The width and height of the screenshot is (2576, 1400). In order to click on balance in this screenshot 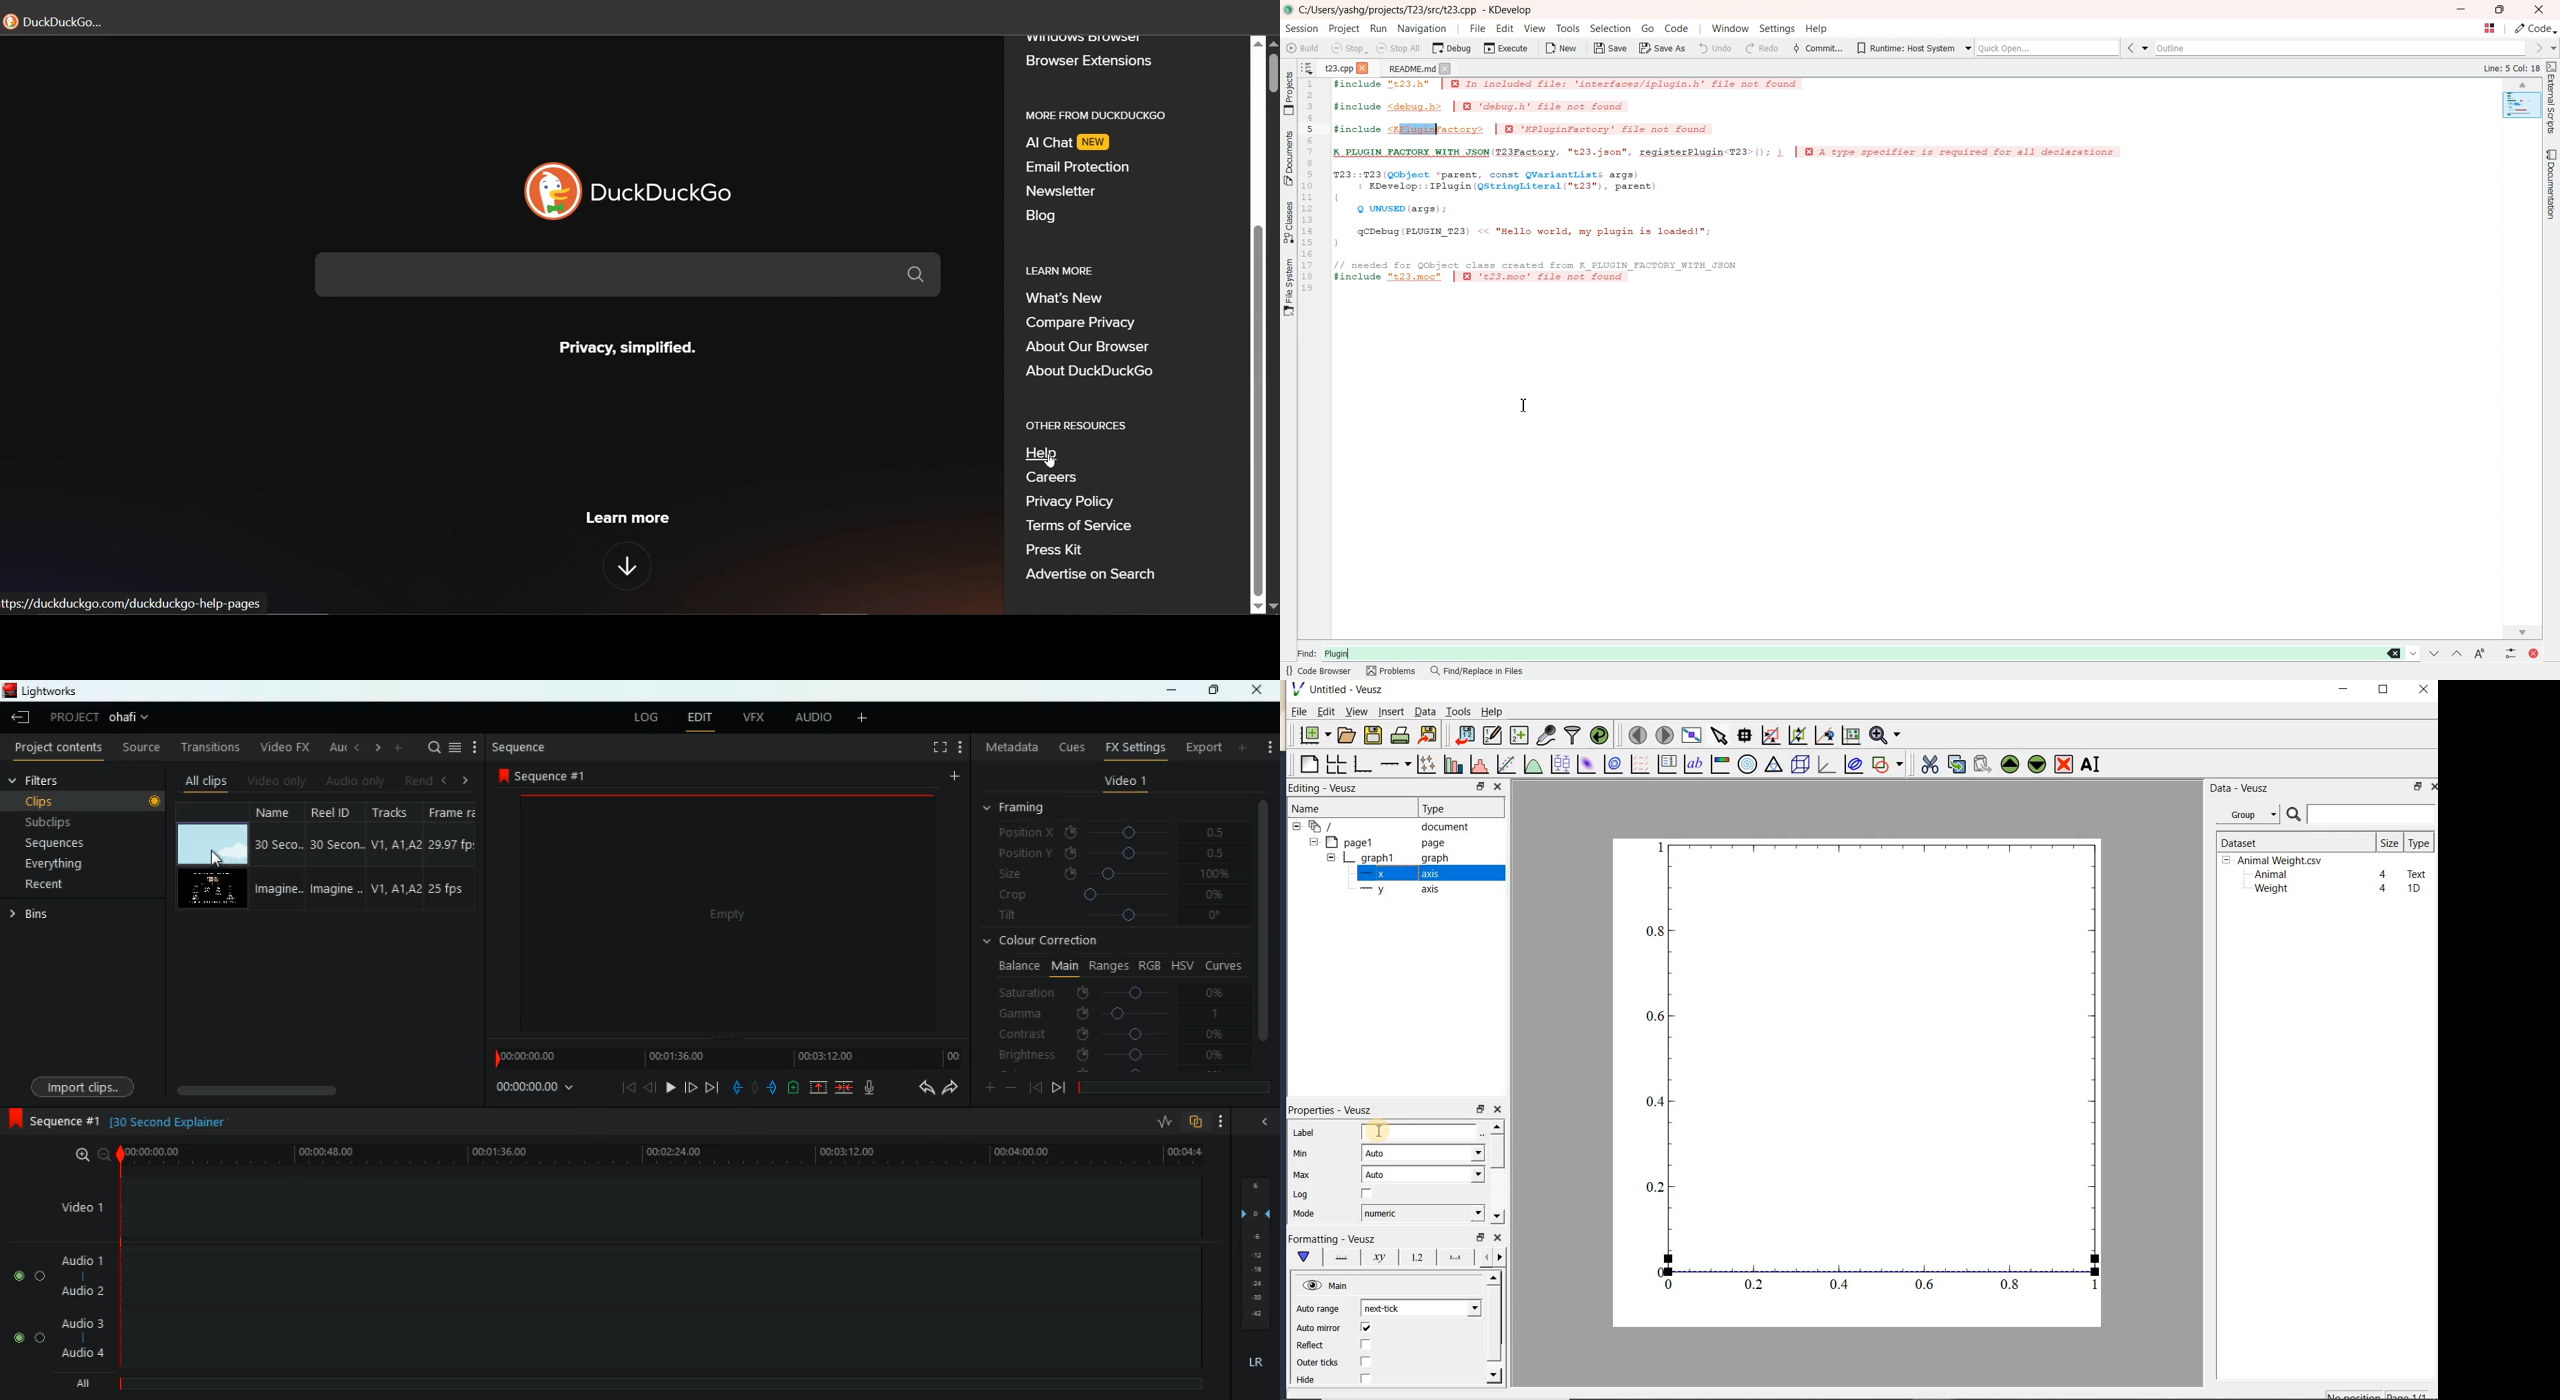, I will do `click(1016, 966)`.